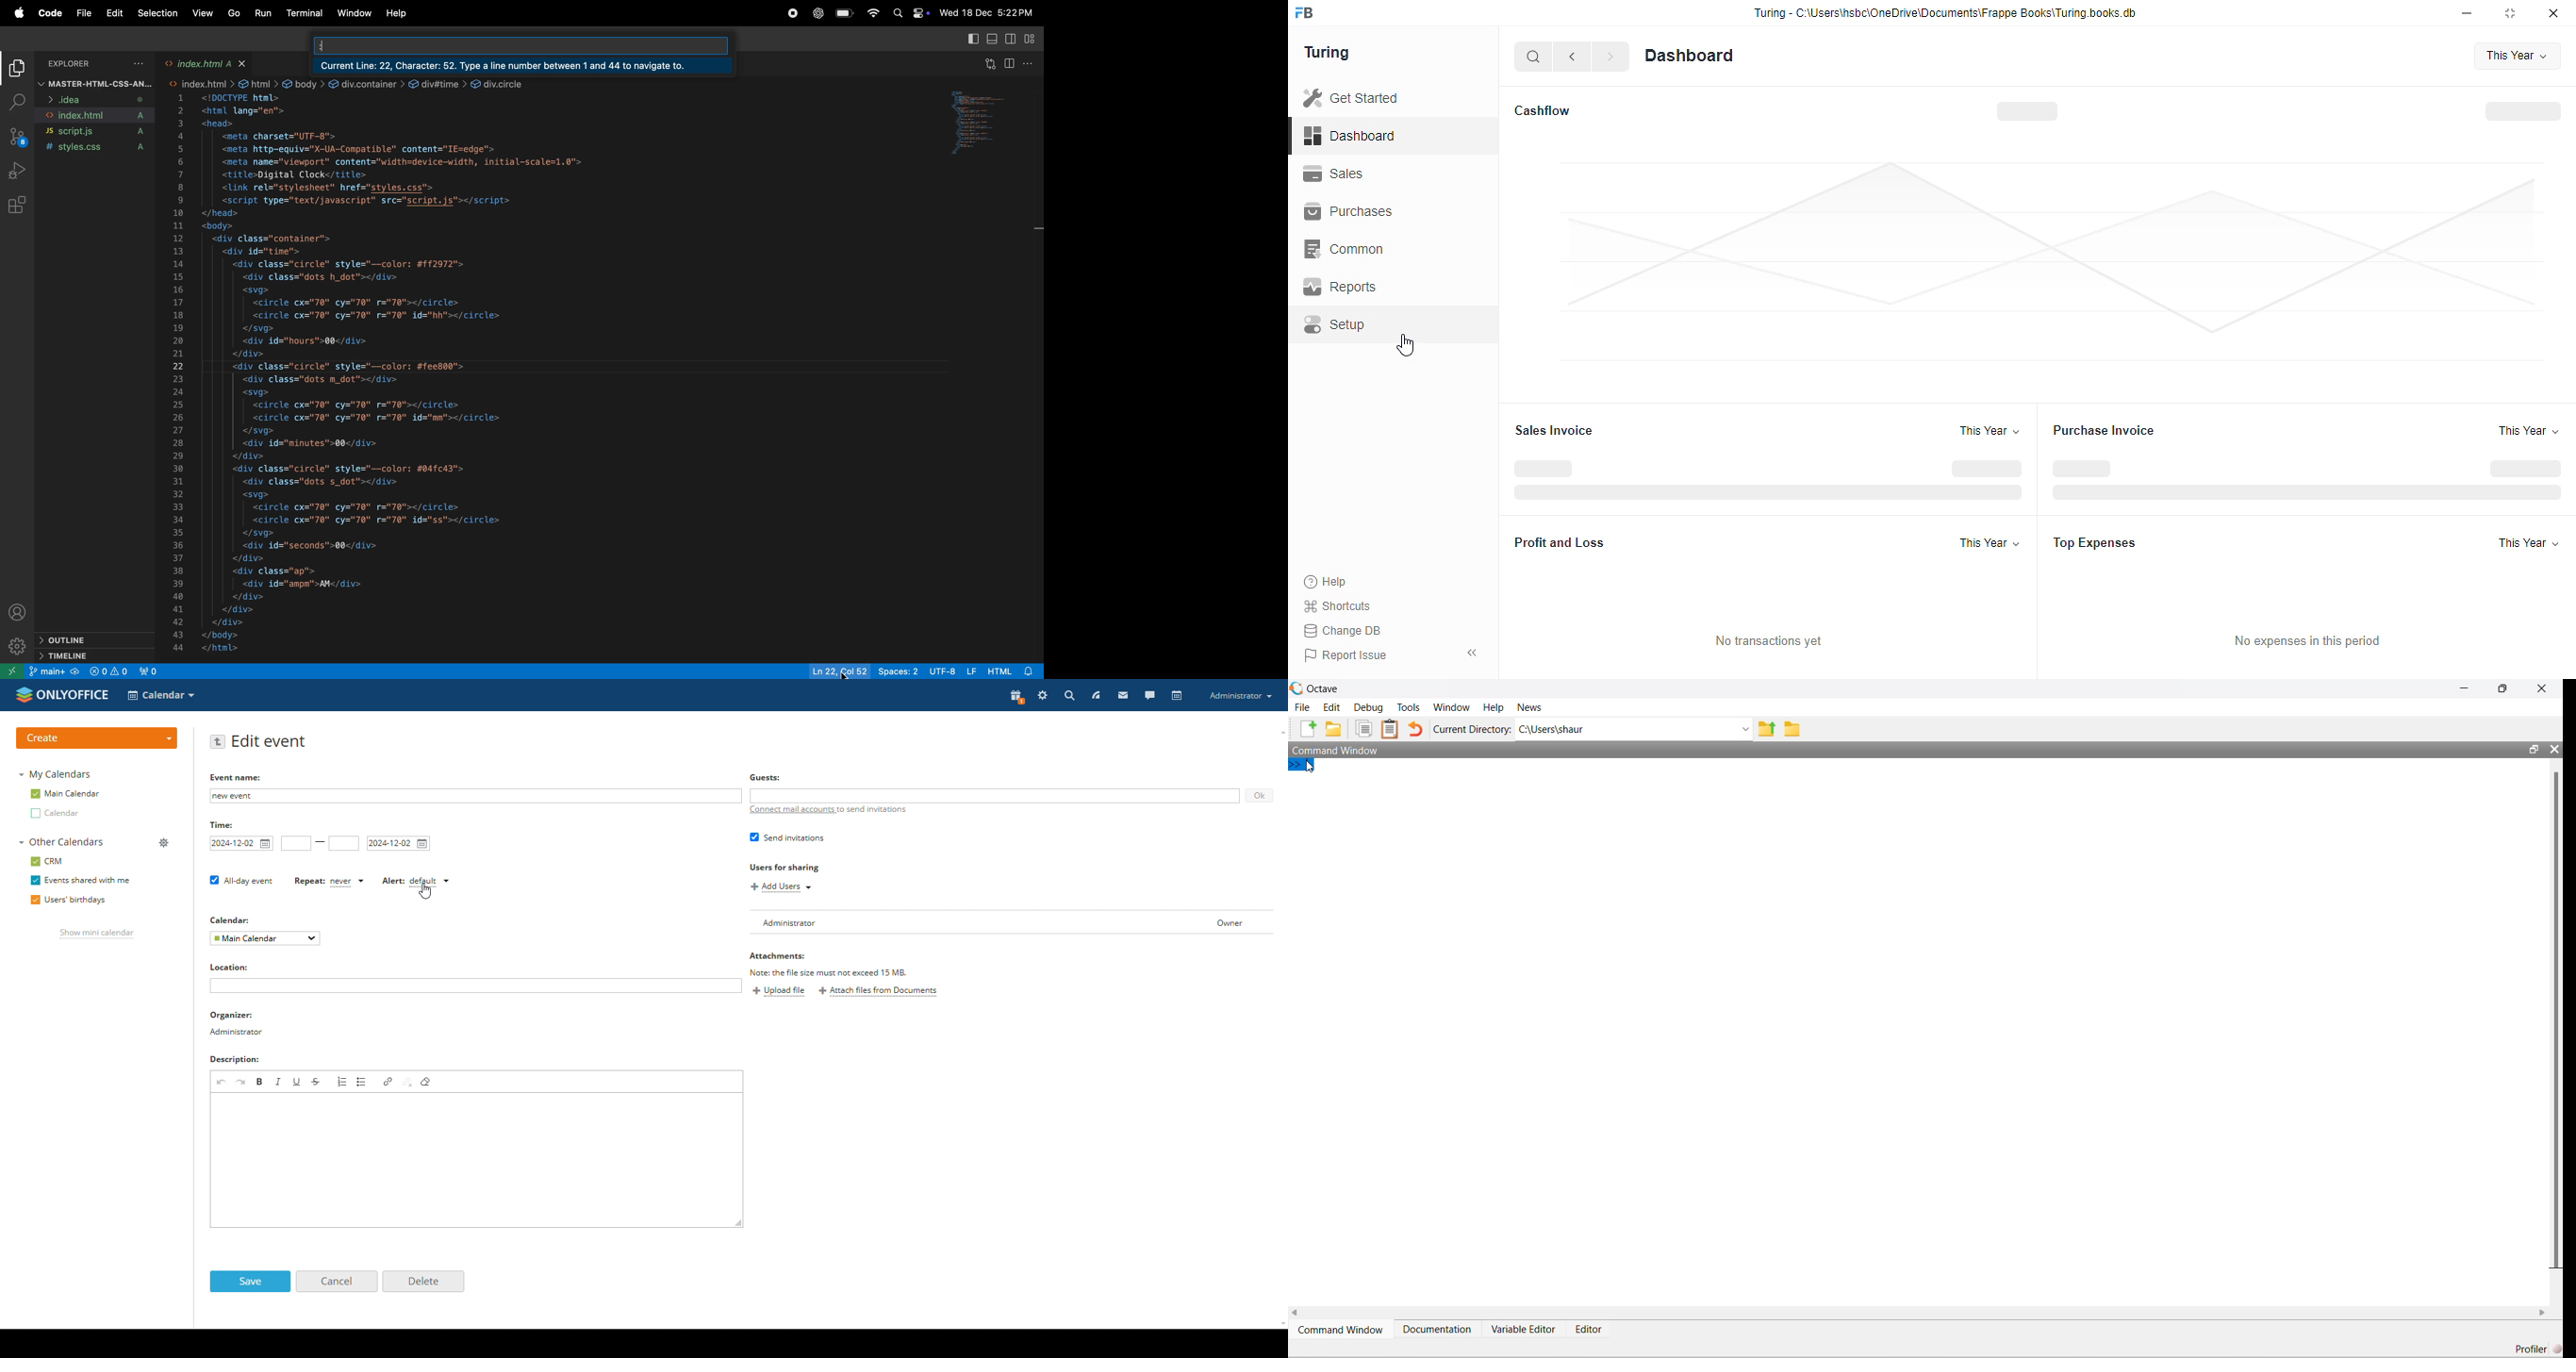 The width and height of the screenshot is (2576, 1372). I want to click on no transactions yet, so click(1771, 640).